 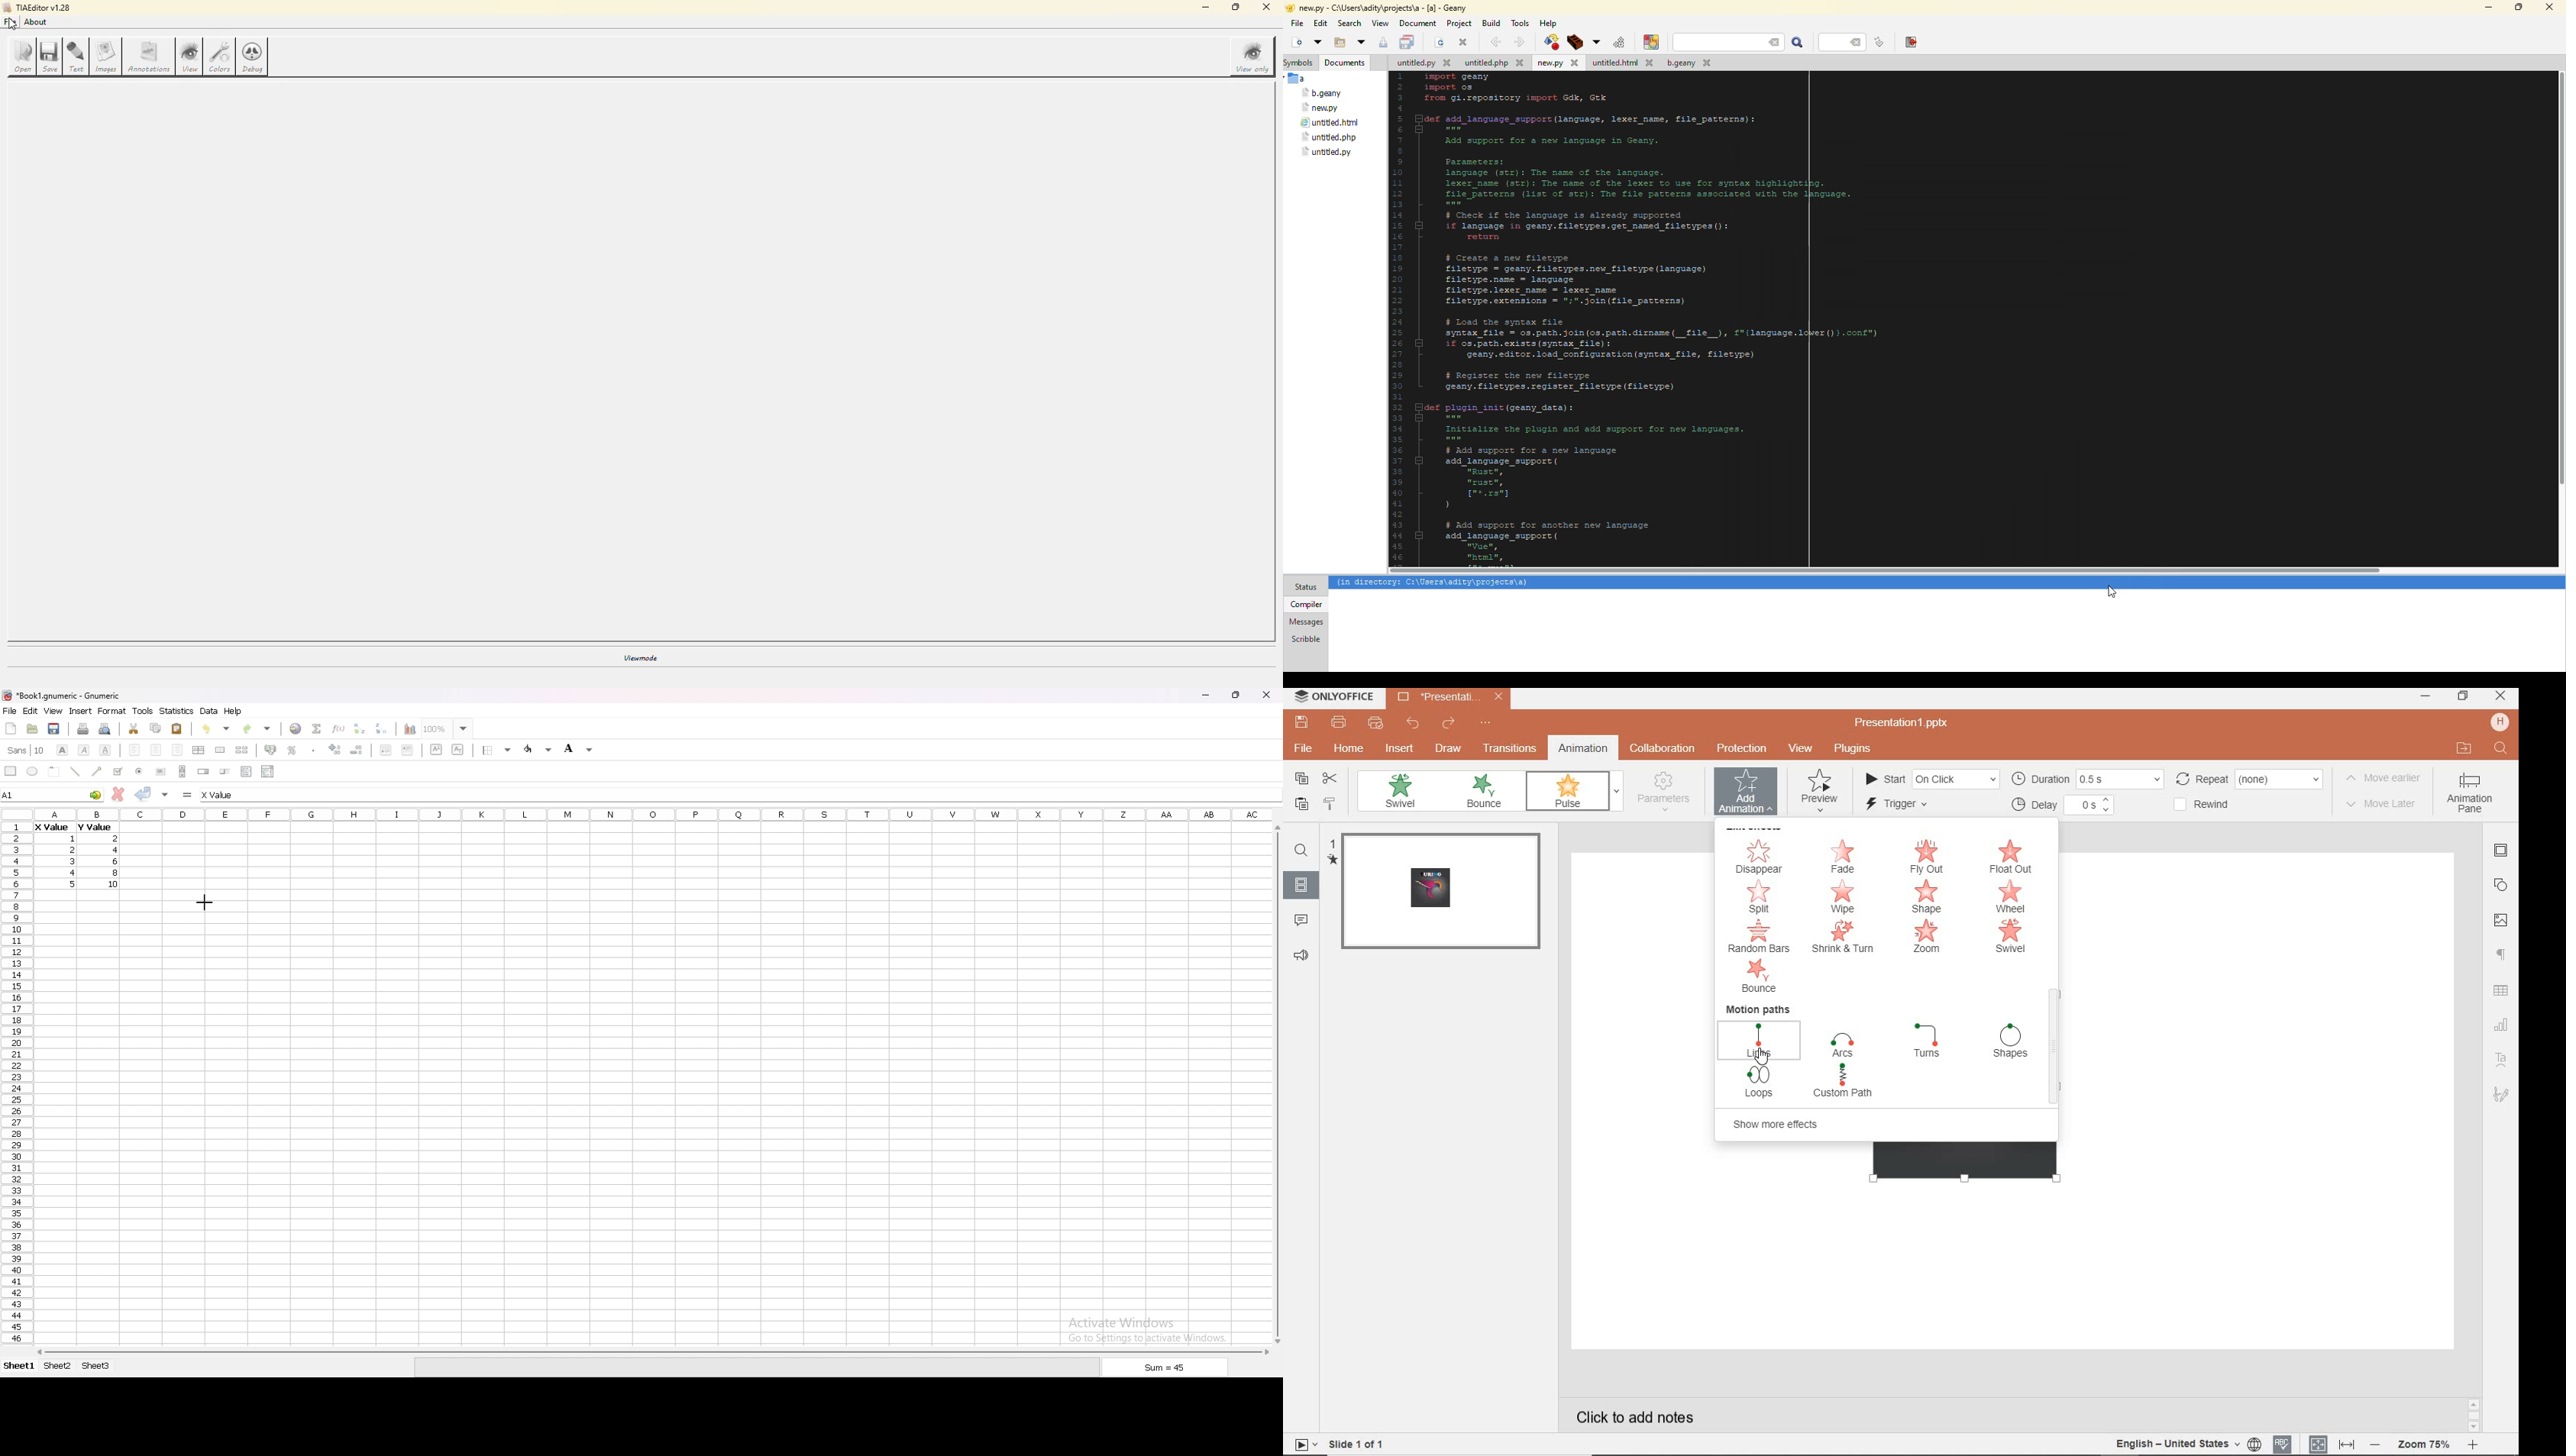 What do you see at coordinates (1844, 937) in the screenshot?
I see `shrink & turn` at bounding box center [1844, 937].